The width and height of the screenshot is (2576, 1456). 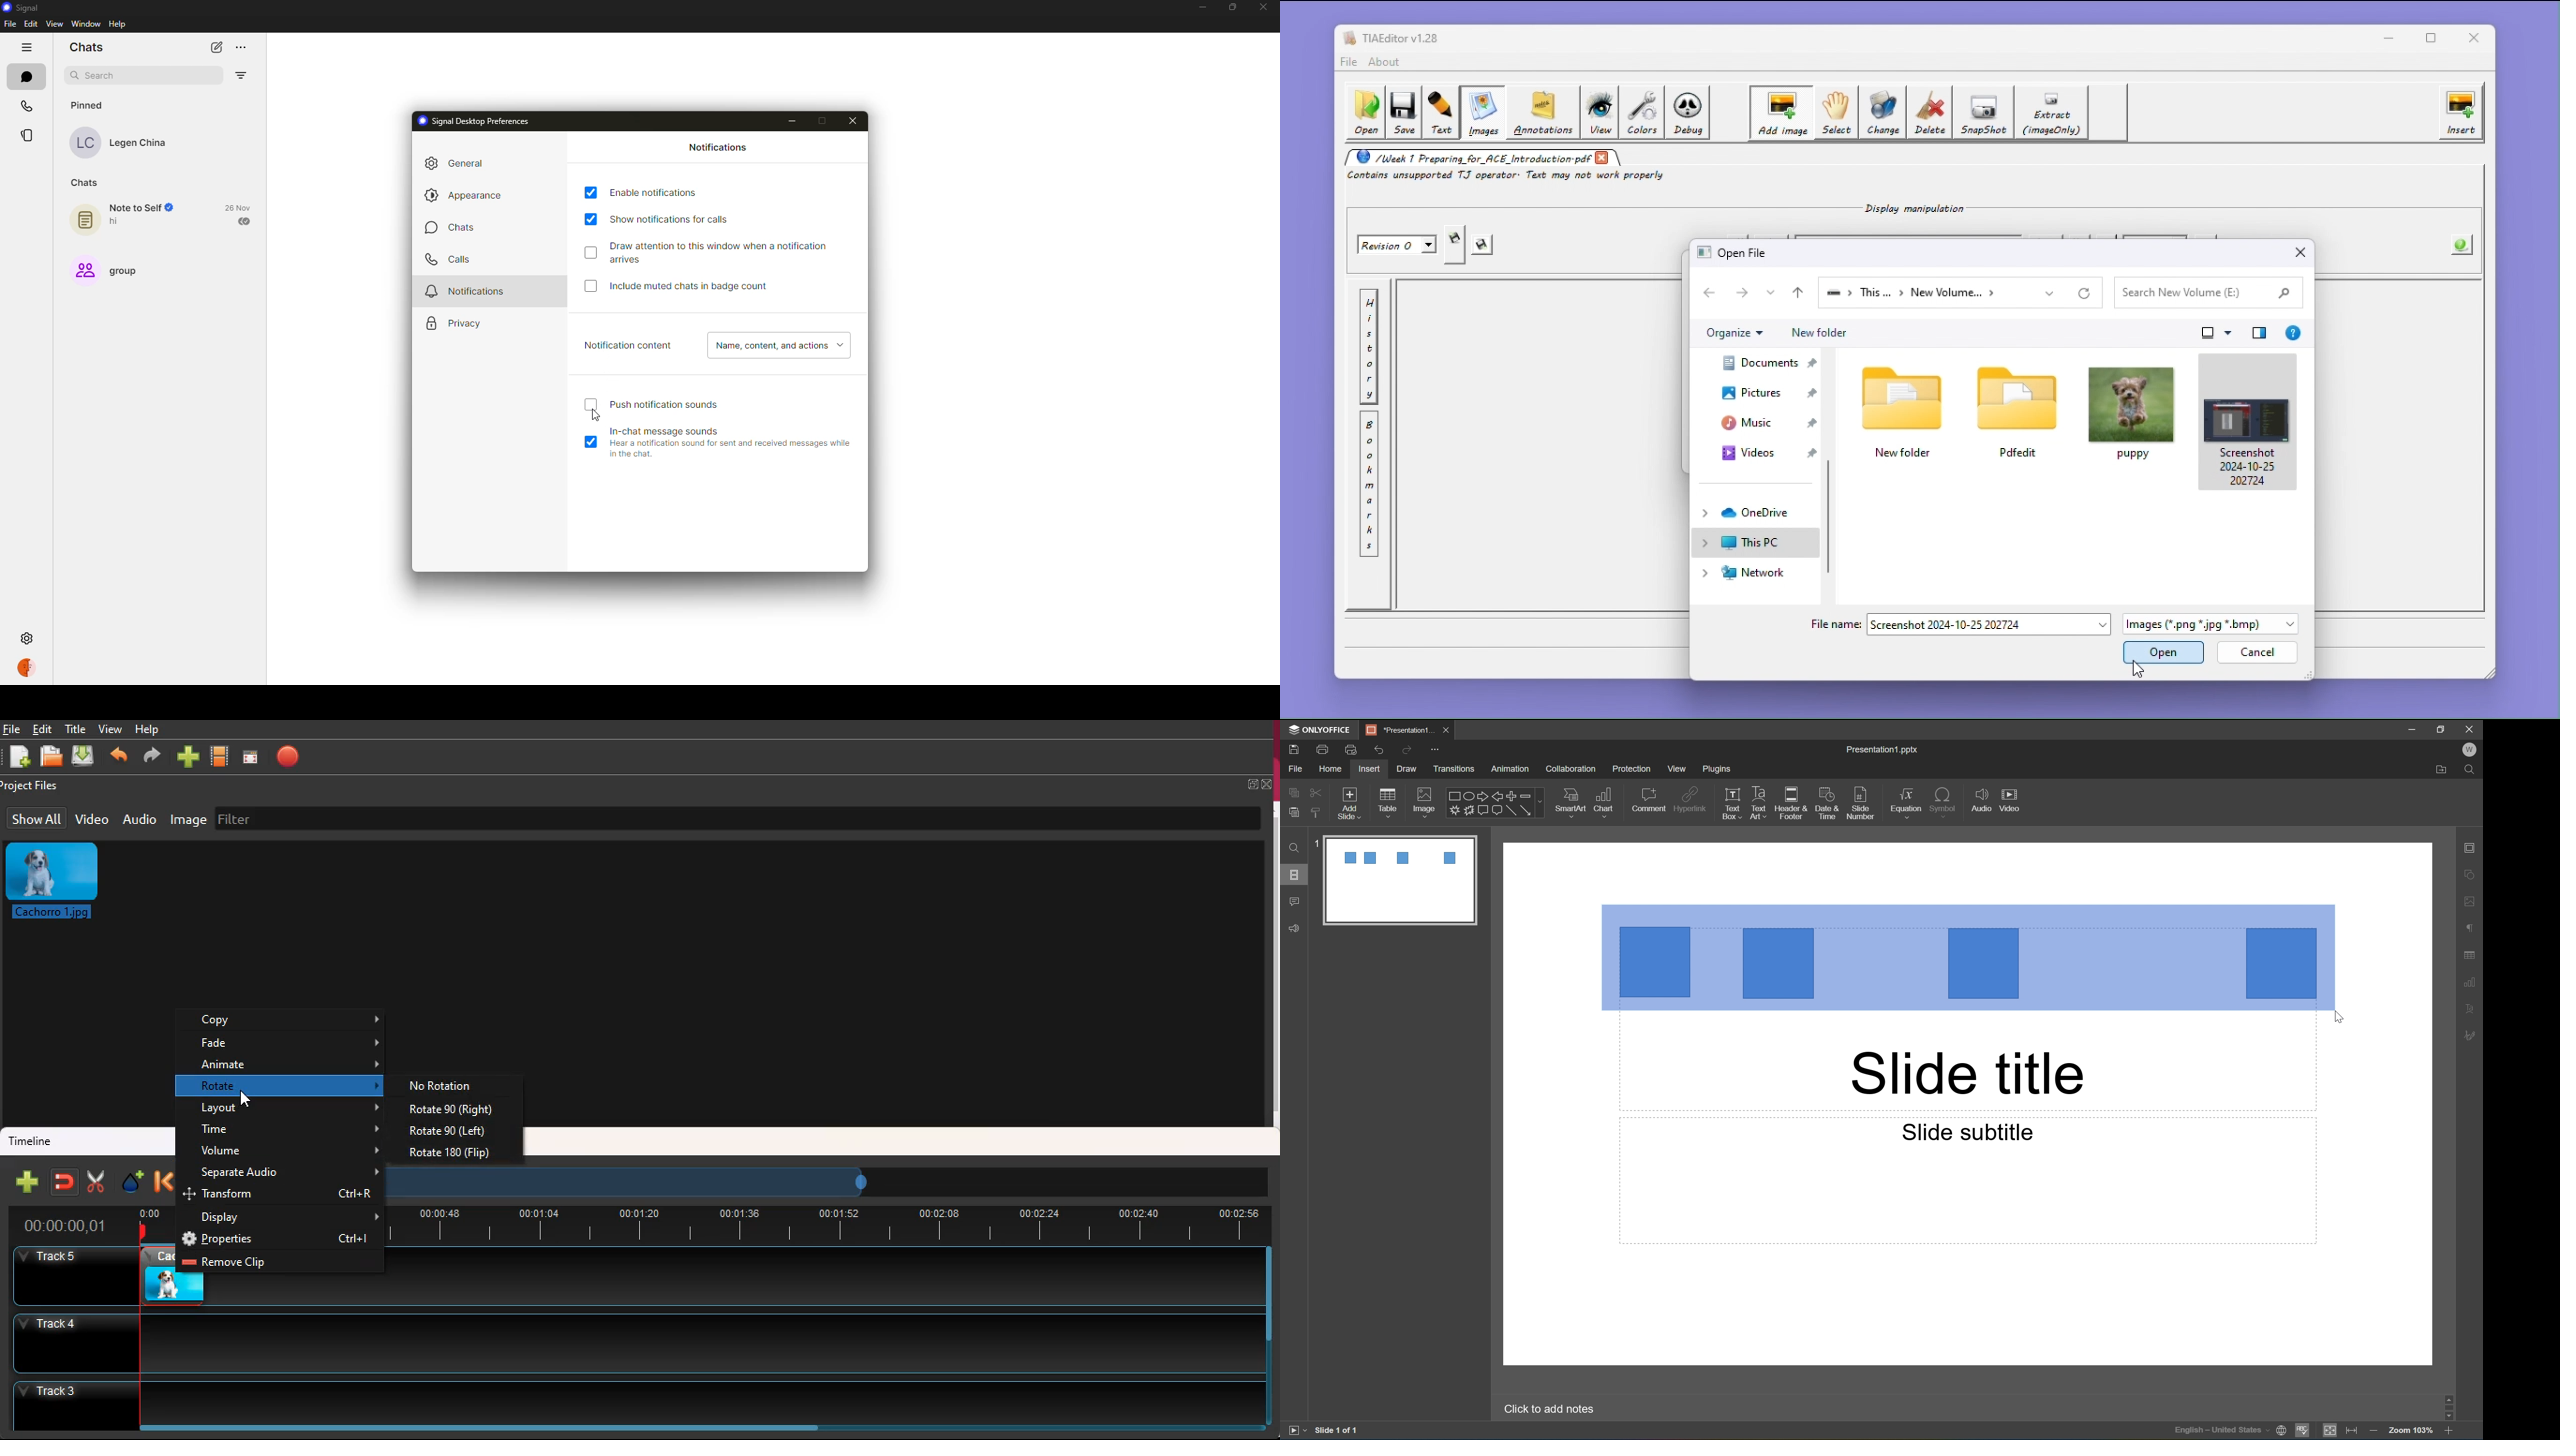 I want to click on note to self, so click(x=121, y=218).